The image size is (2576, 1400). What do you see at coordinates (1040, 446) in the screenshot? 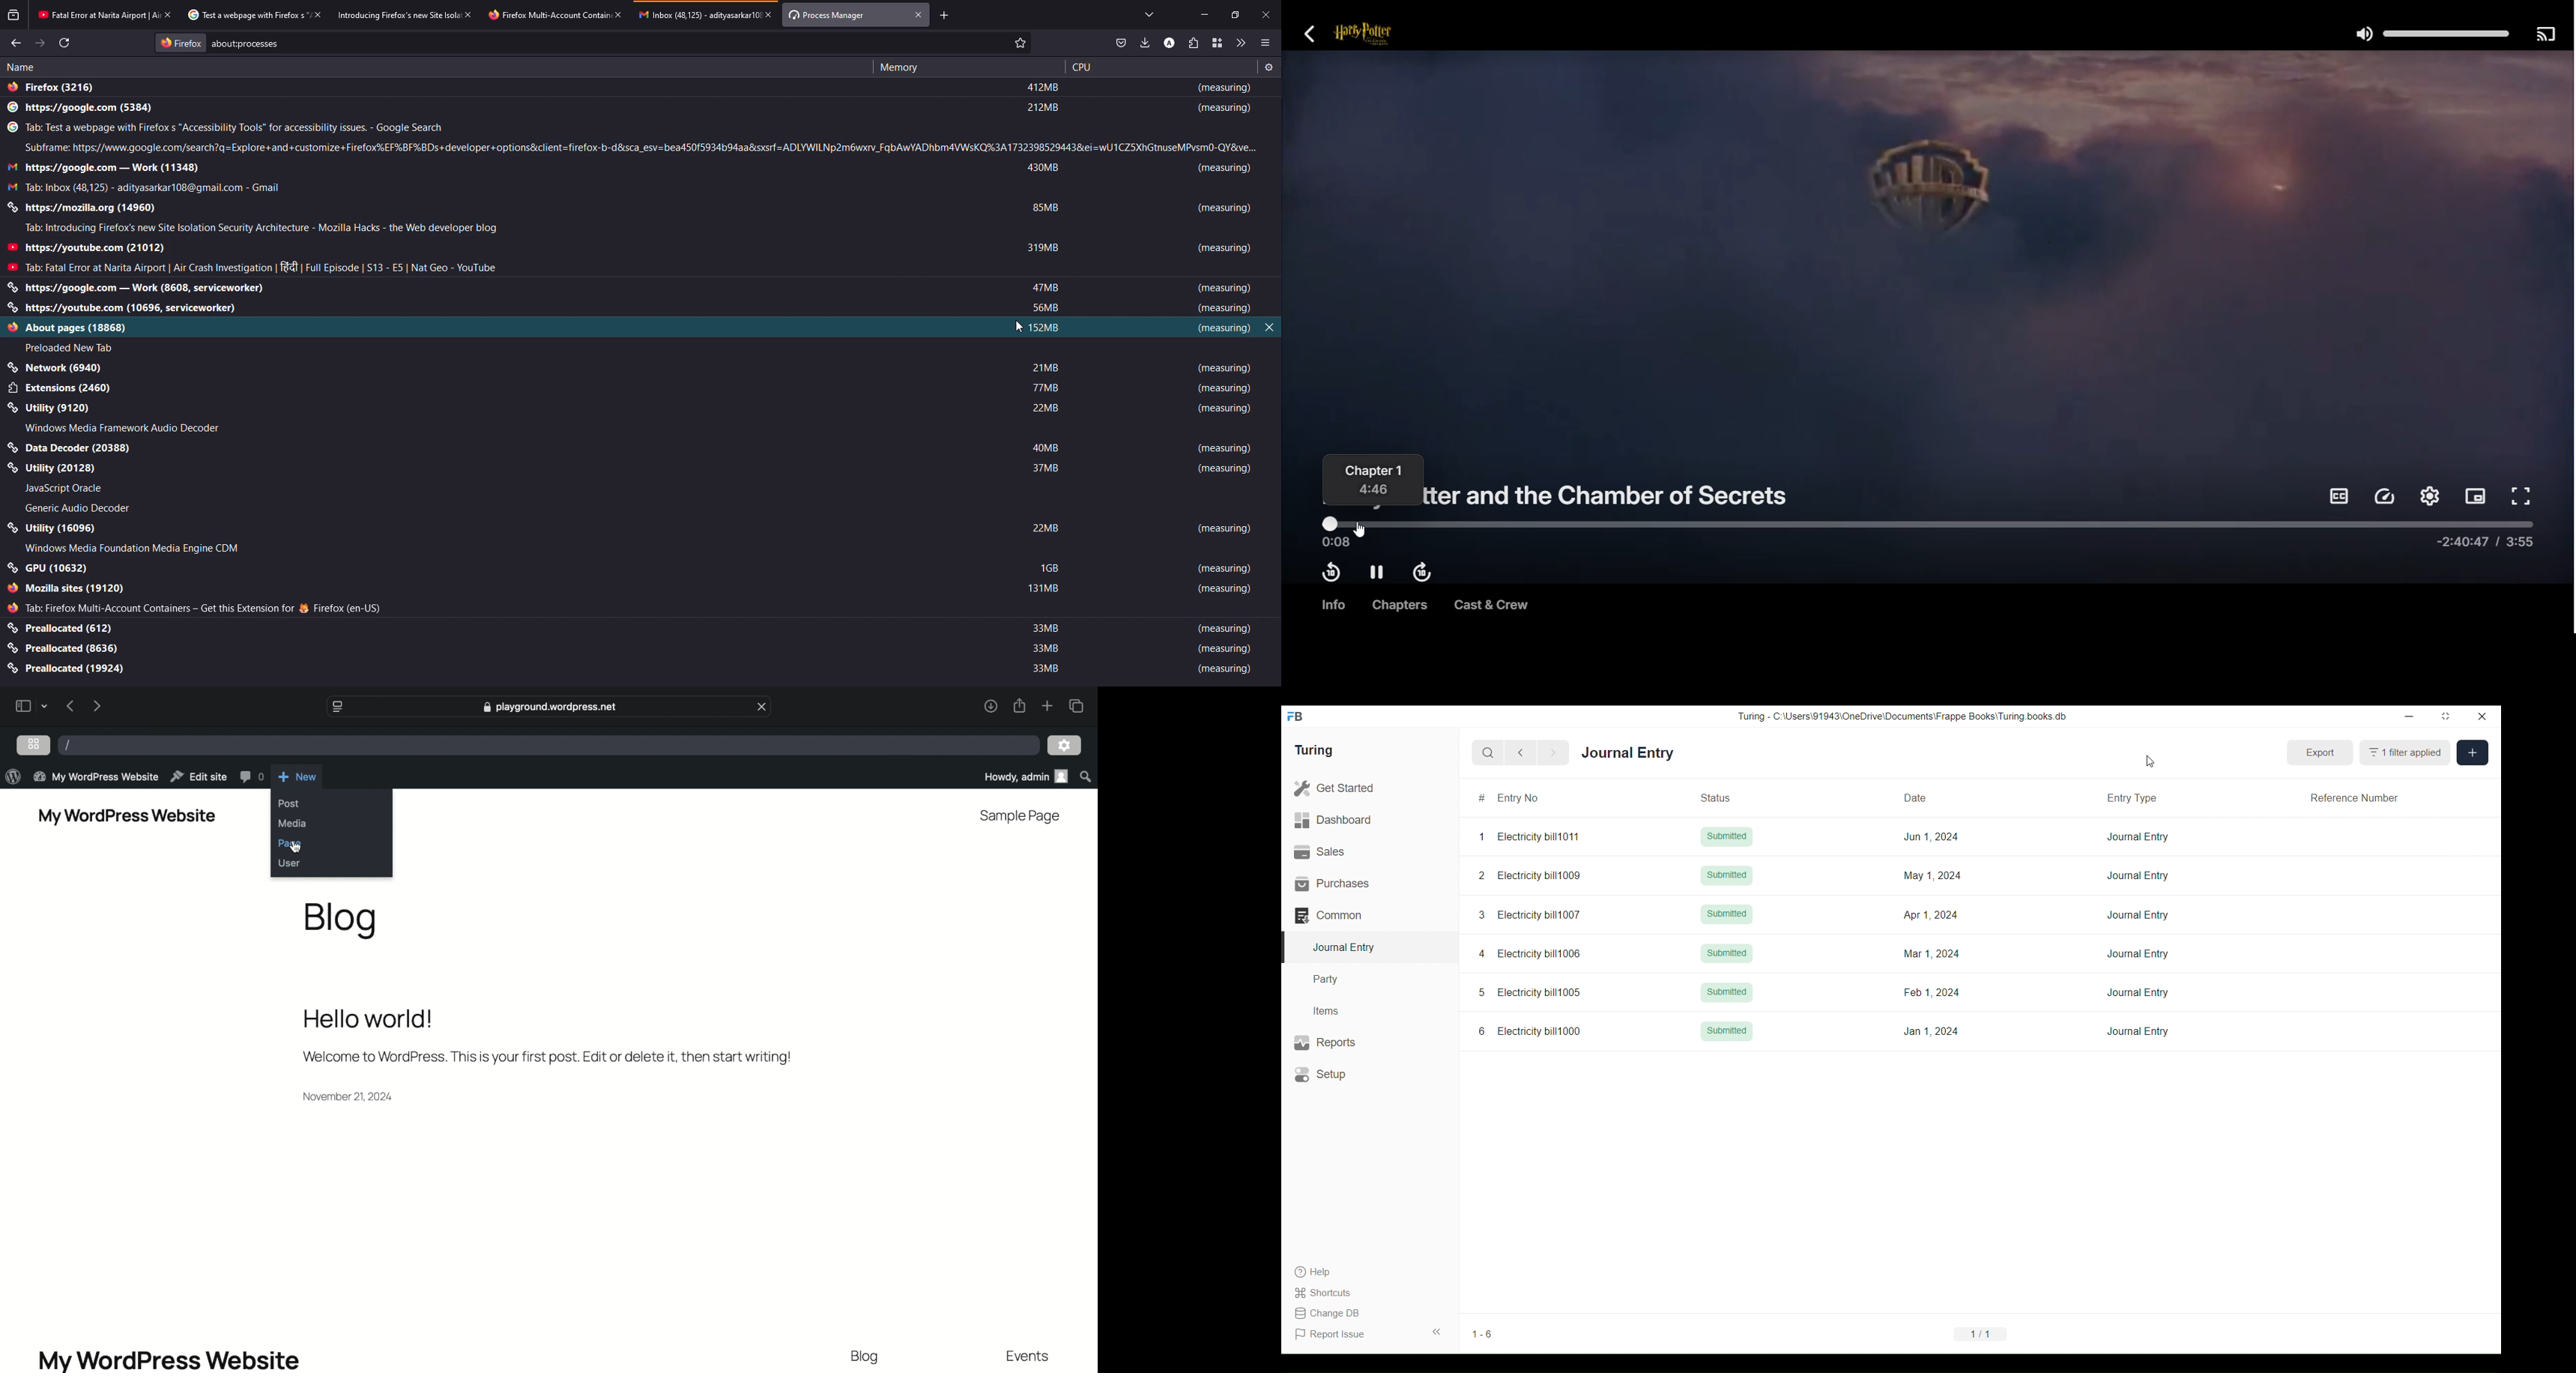
I see `40 mb` at bounding box center [1040, 446].